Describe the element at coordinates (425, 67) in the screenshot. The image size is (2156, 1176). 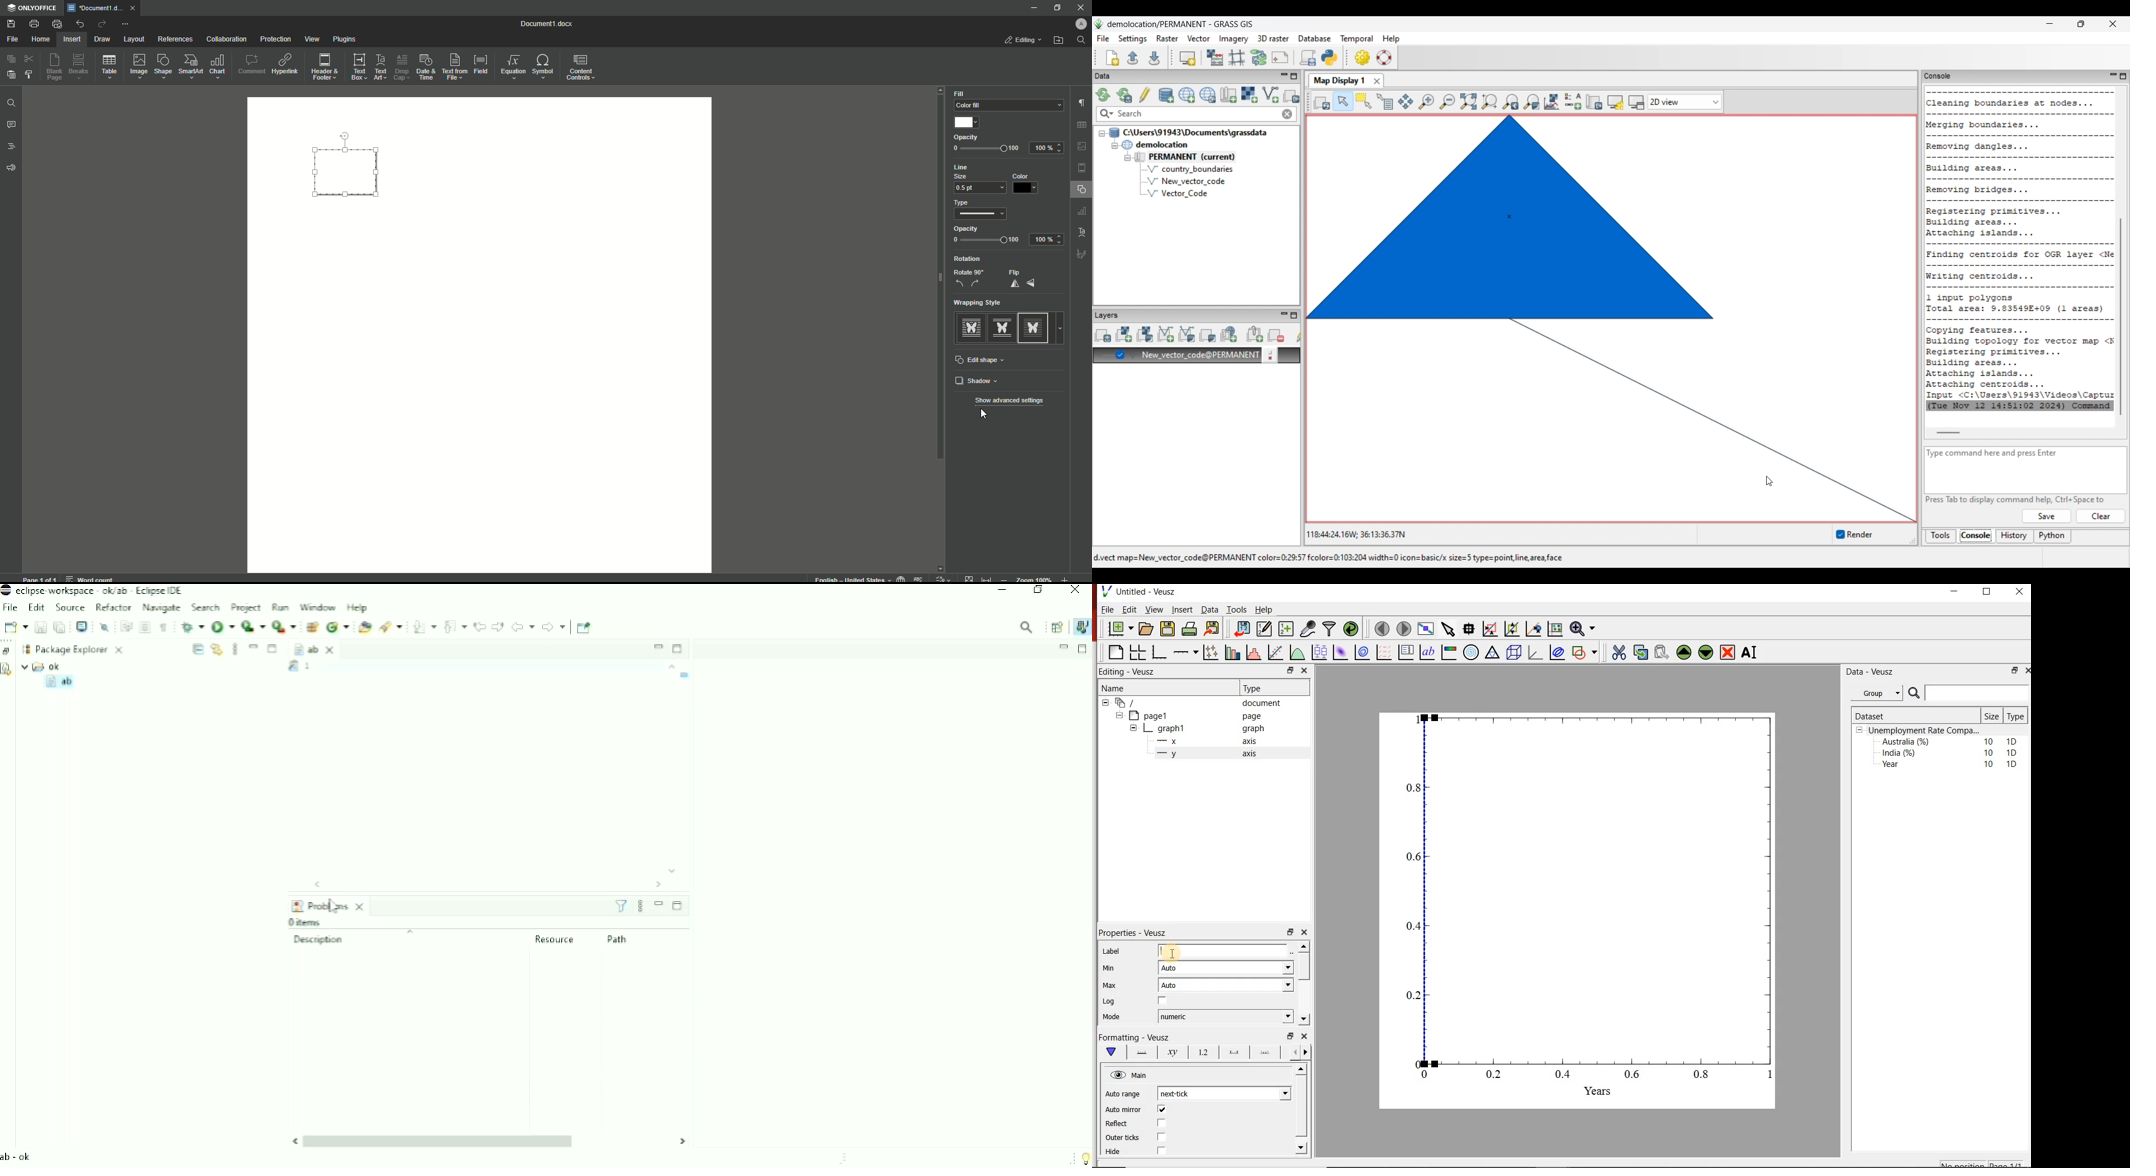
I see `Date and Time` at that location.